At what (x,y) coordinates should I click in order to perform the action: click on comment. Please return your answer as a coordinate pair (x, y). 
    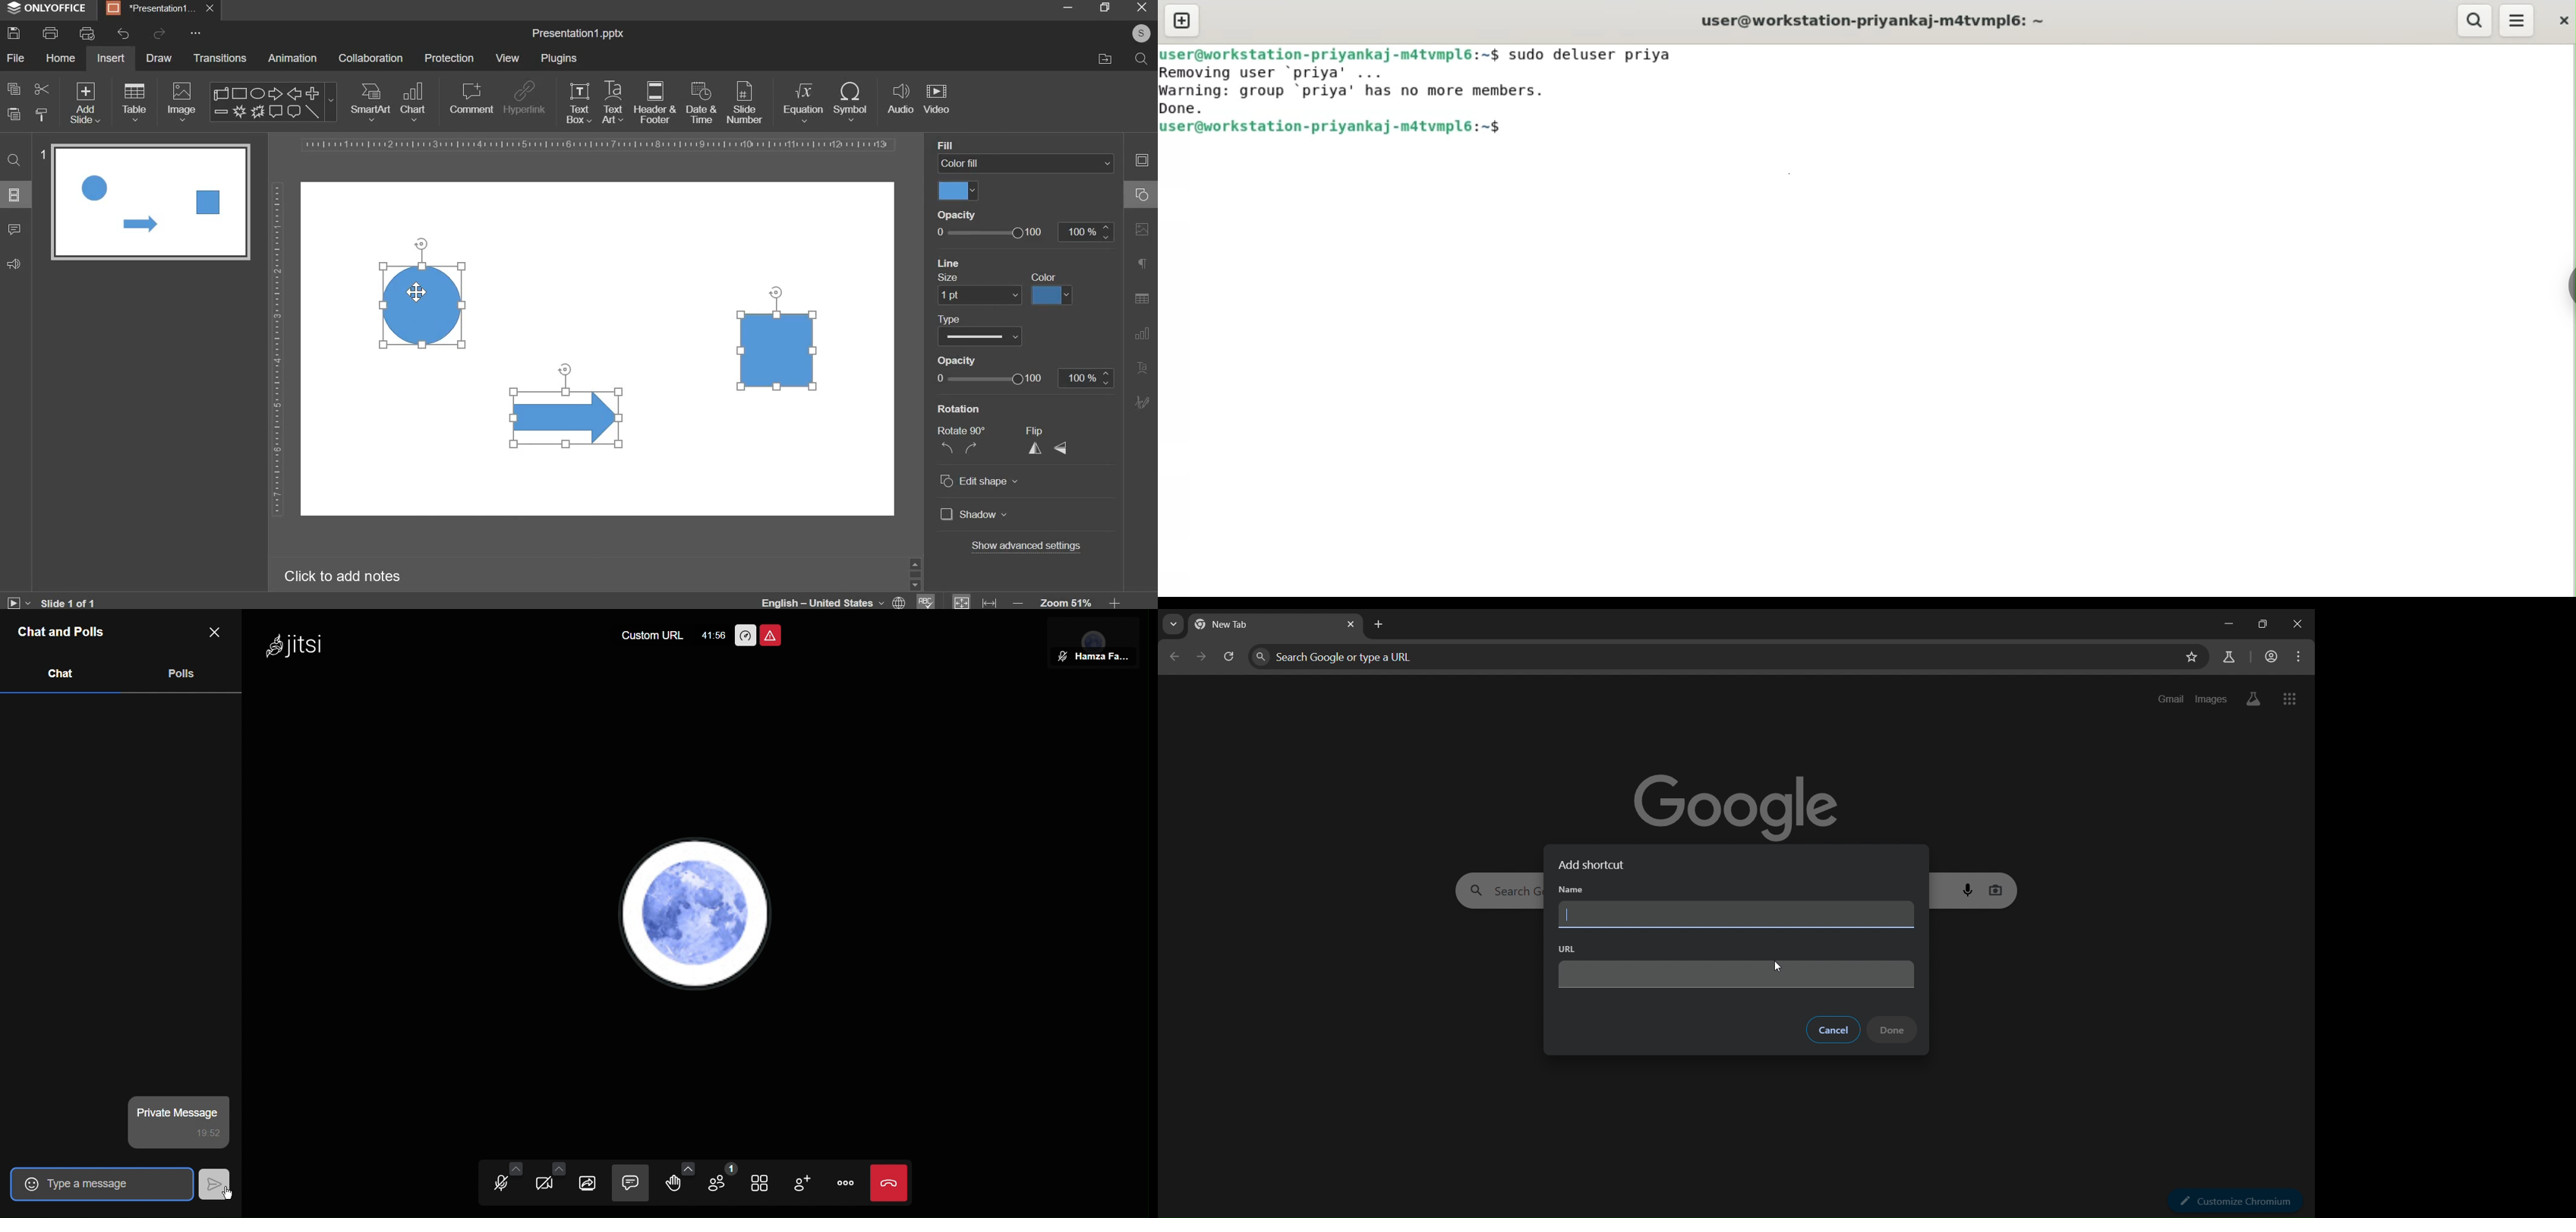
    Looking at the image, I should click on (471, 98).